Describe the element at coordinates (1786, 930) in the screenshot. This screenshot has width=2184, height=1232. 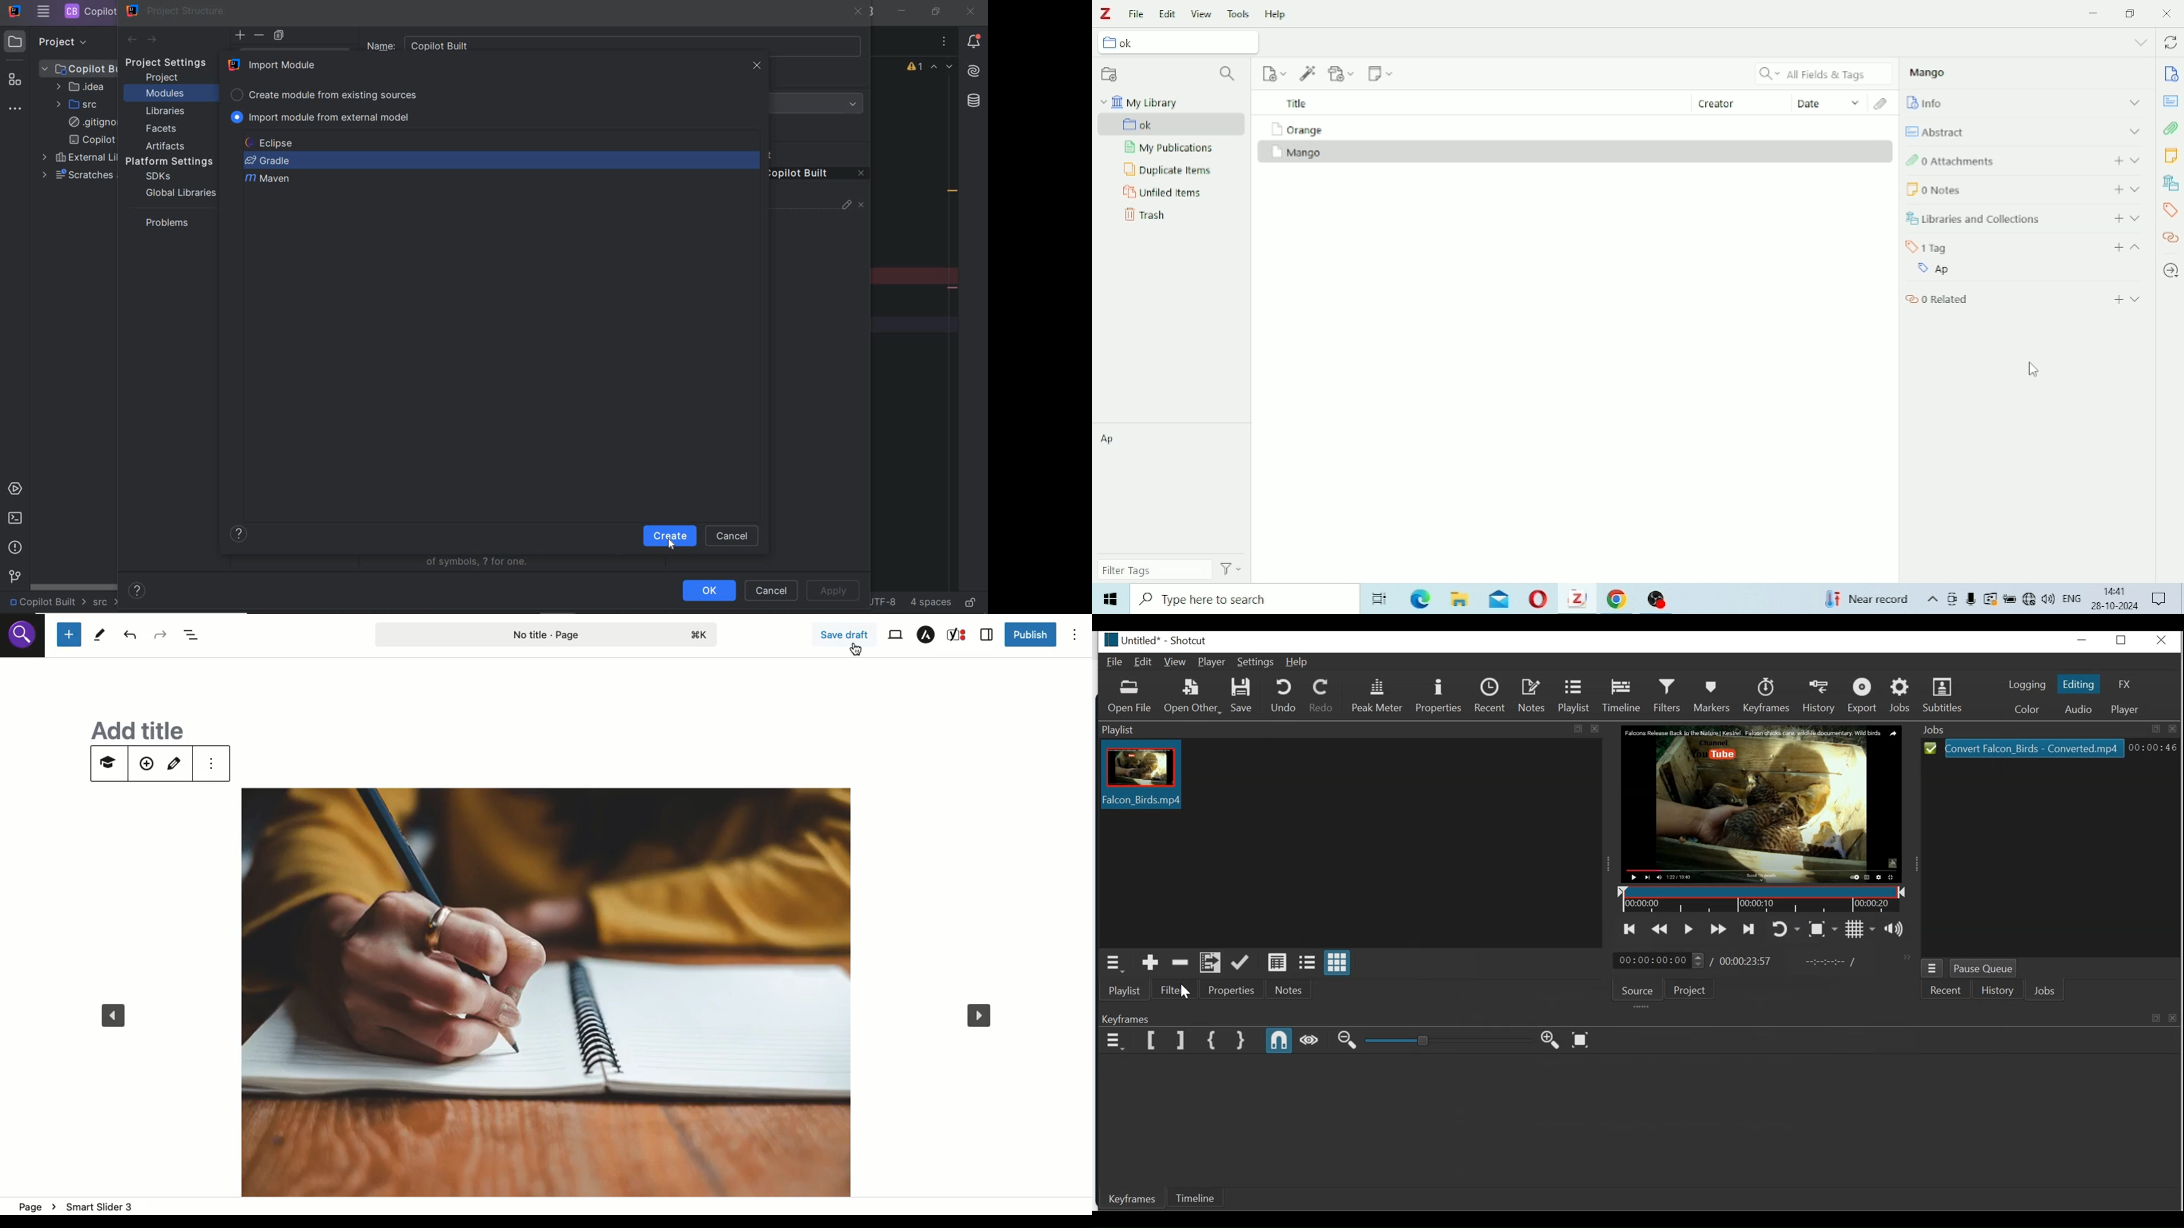
I see `Toggle player looping` at that location.